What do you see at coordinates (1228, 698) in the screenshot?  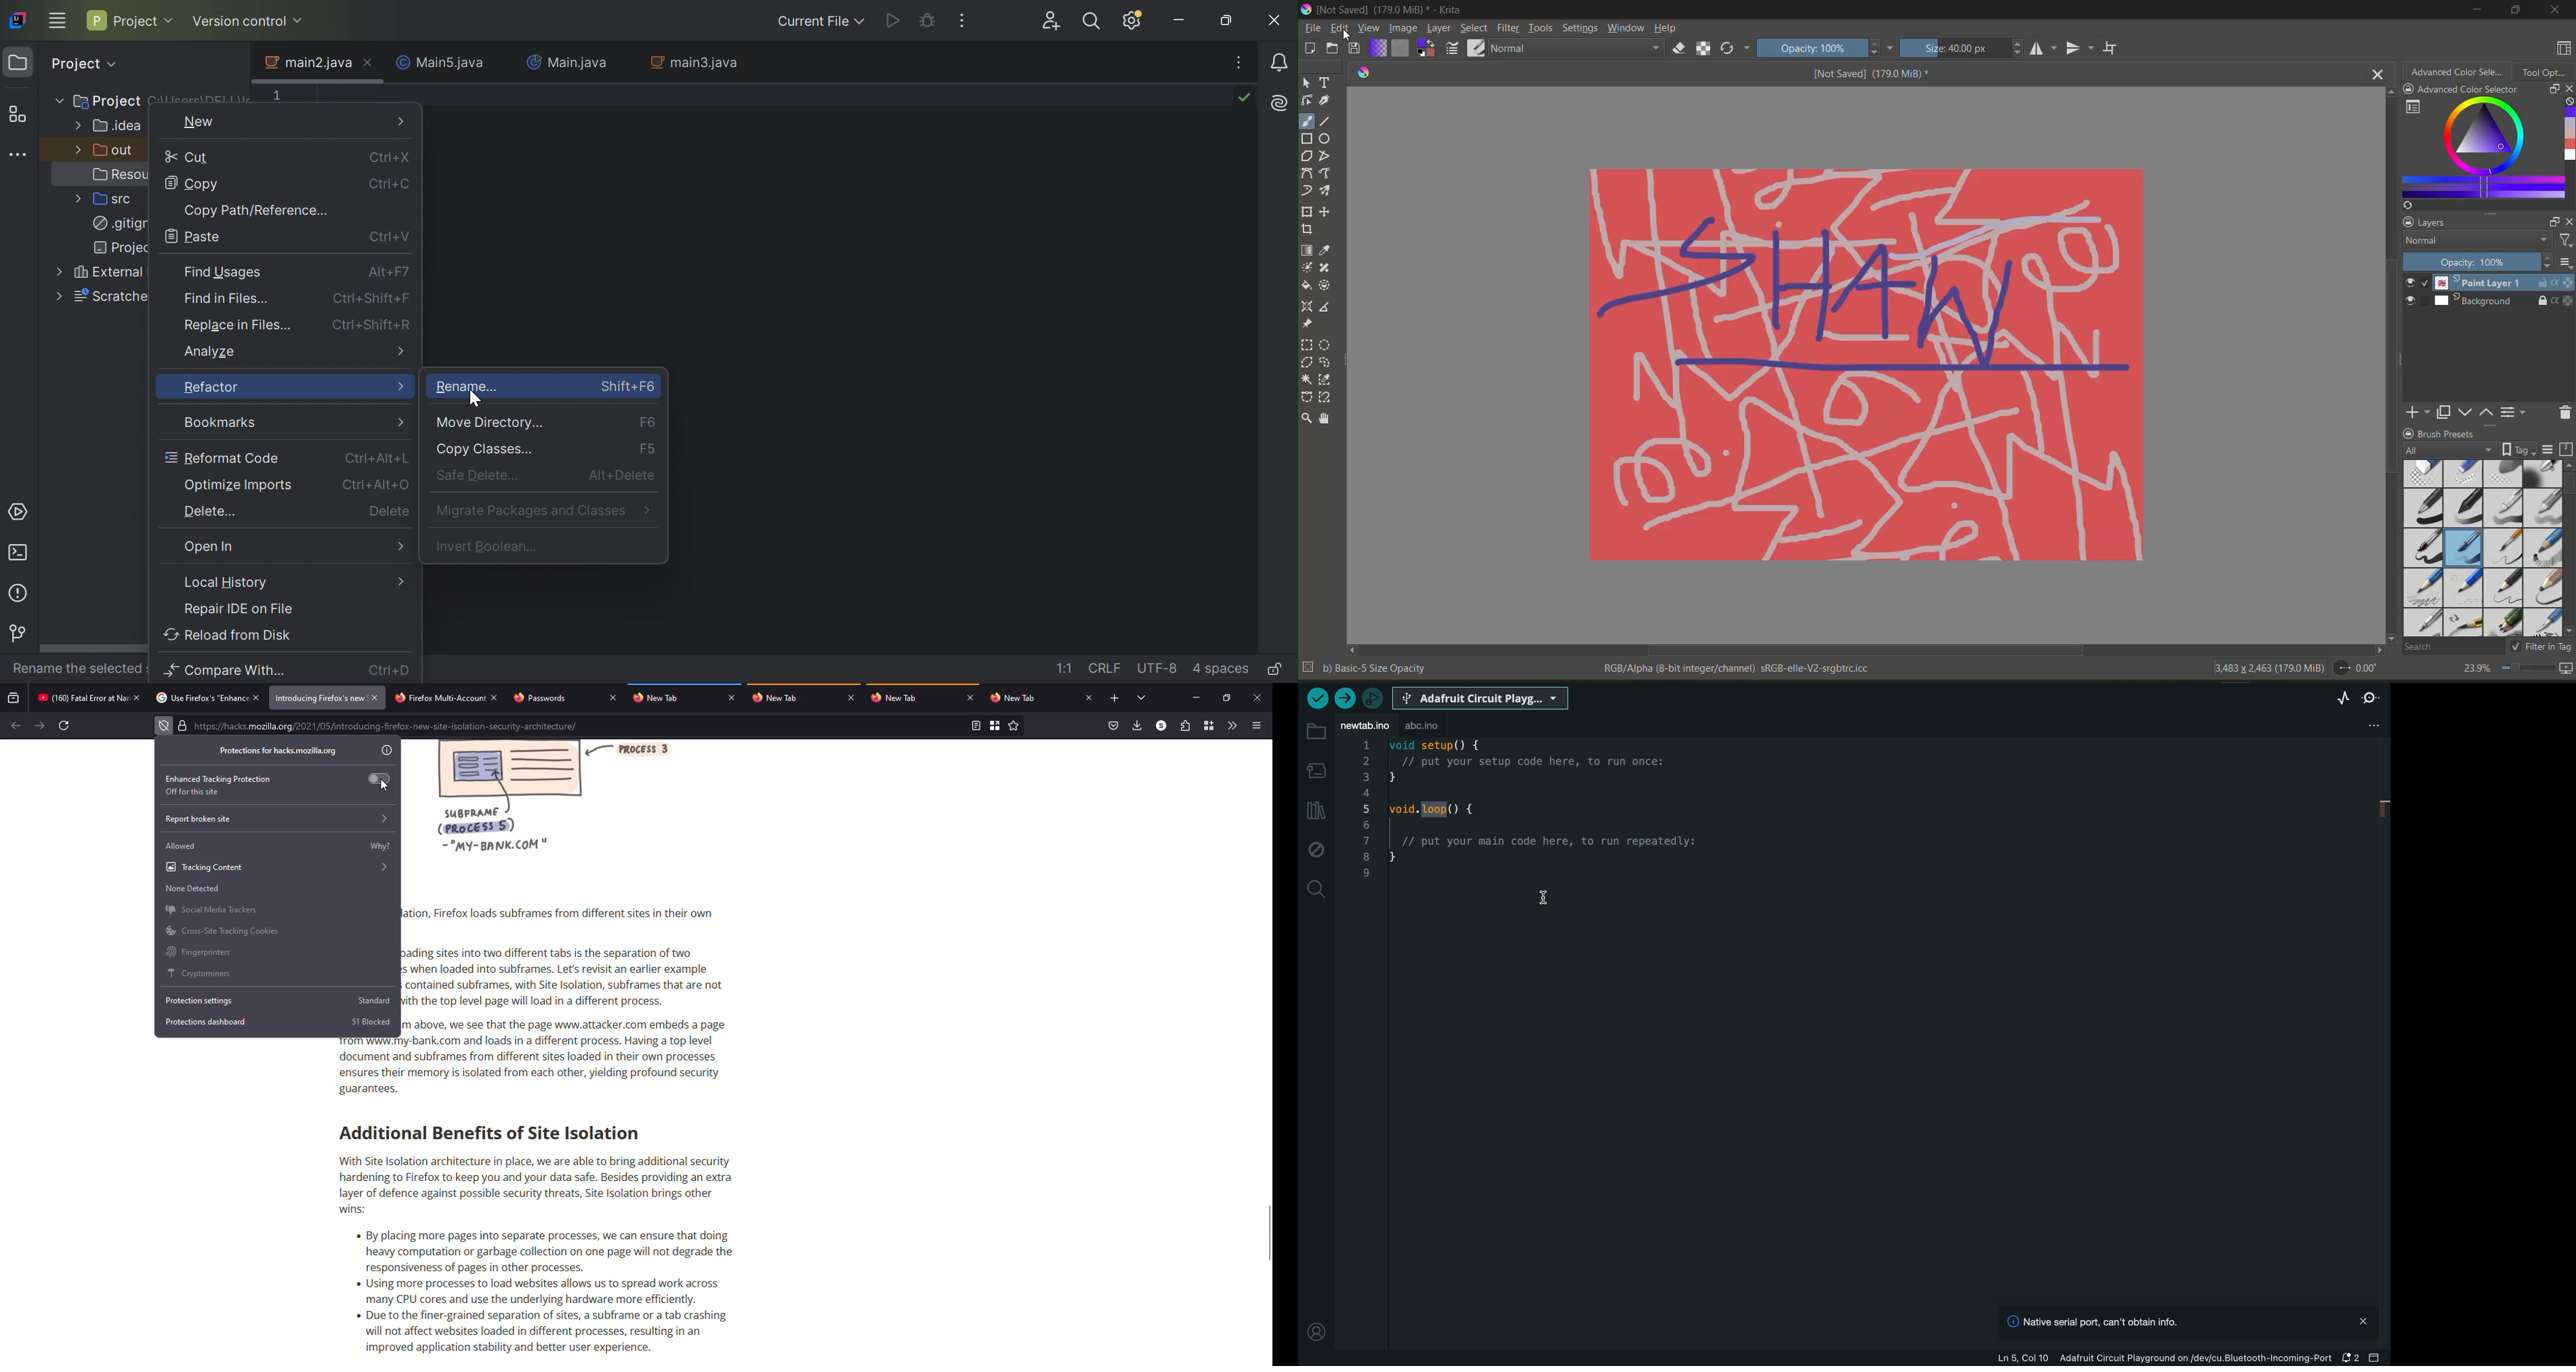 I see `maximize` at bounding box center [1228, 698].